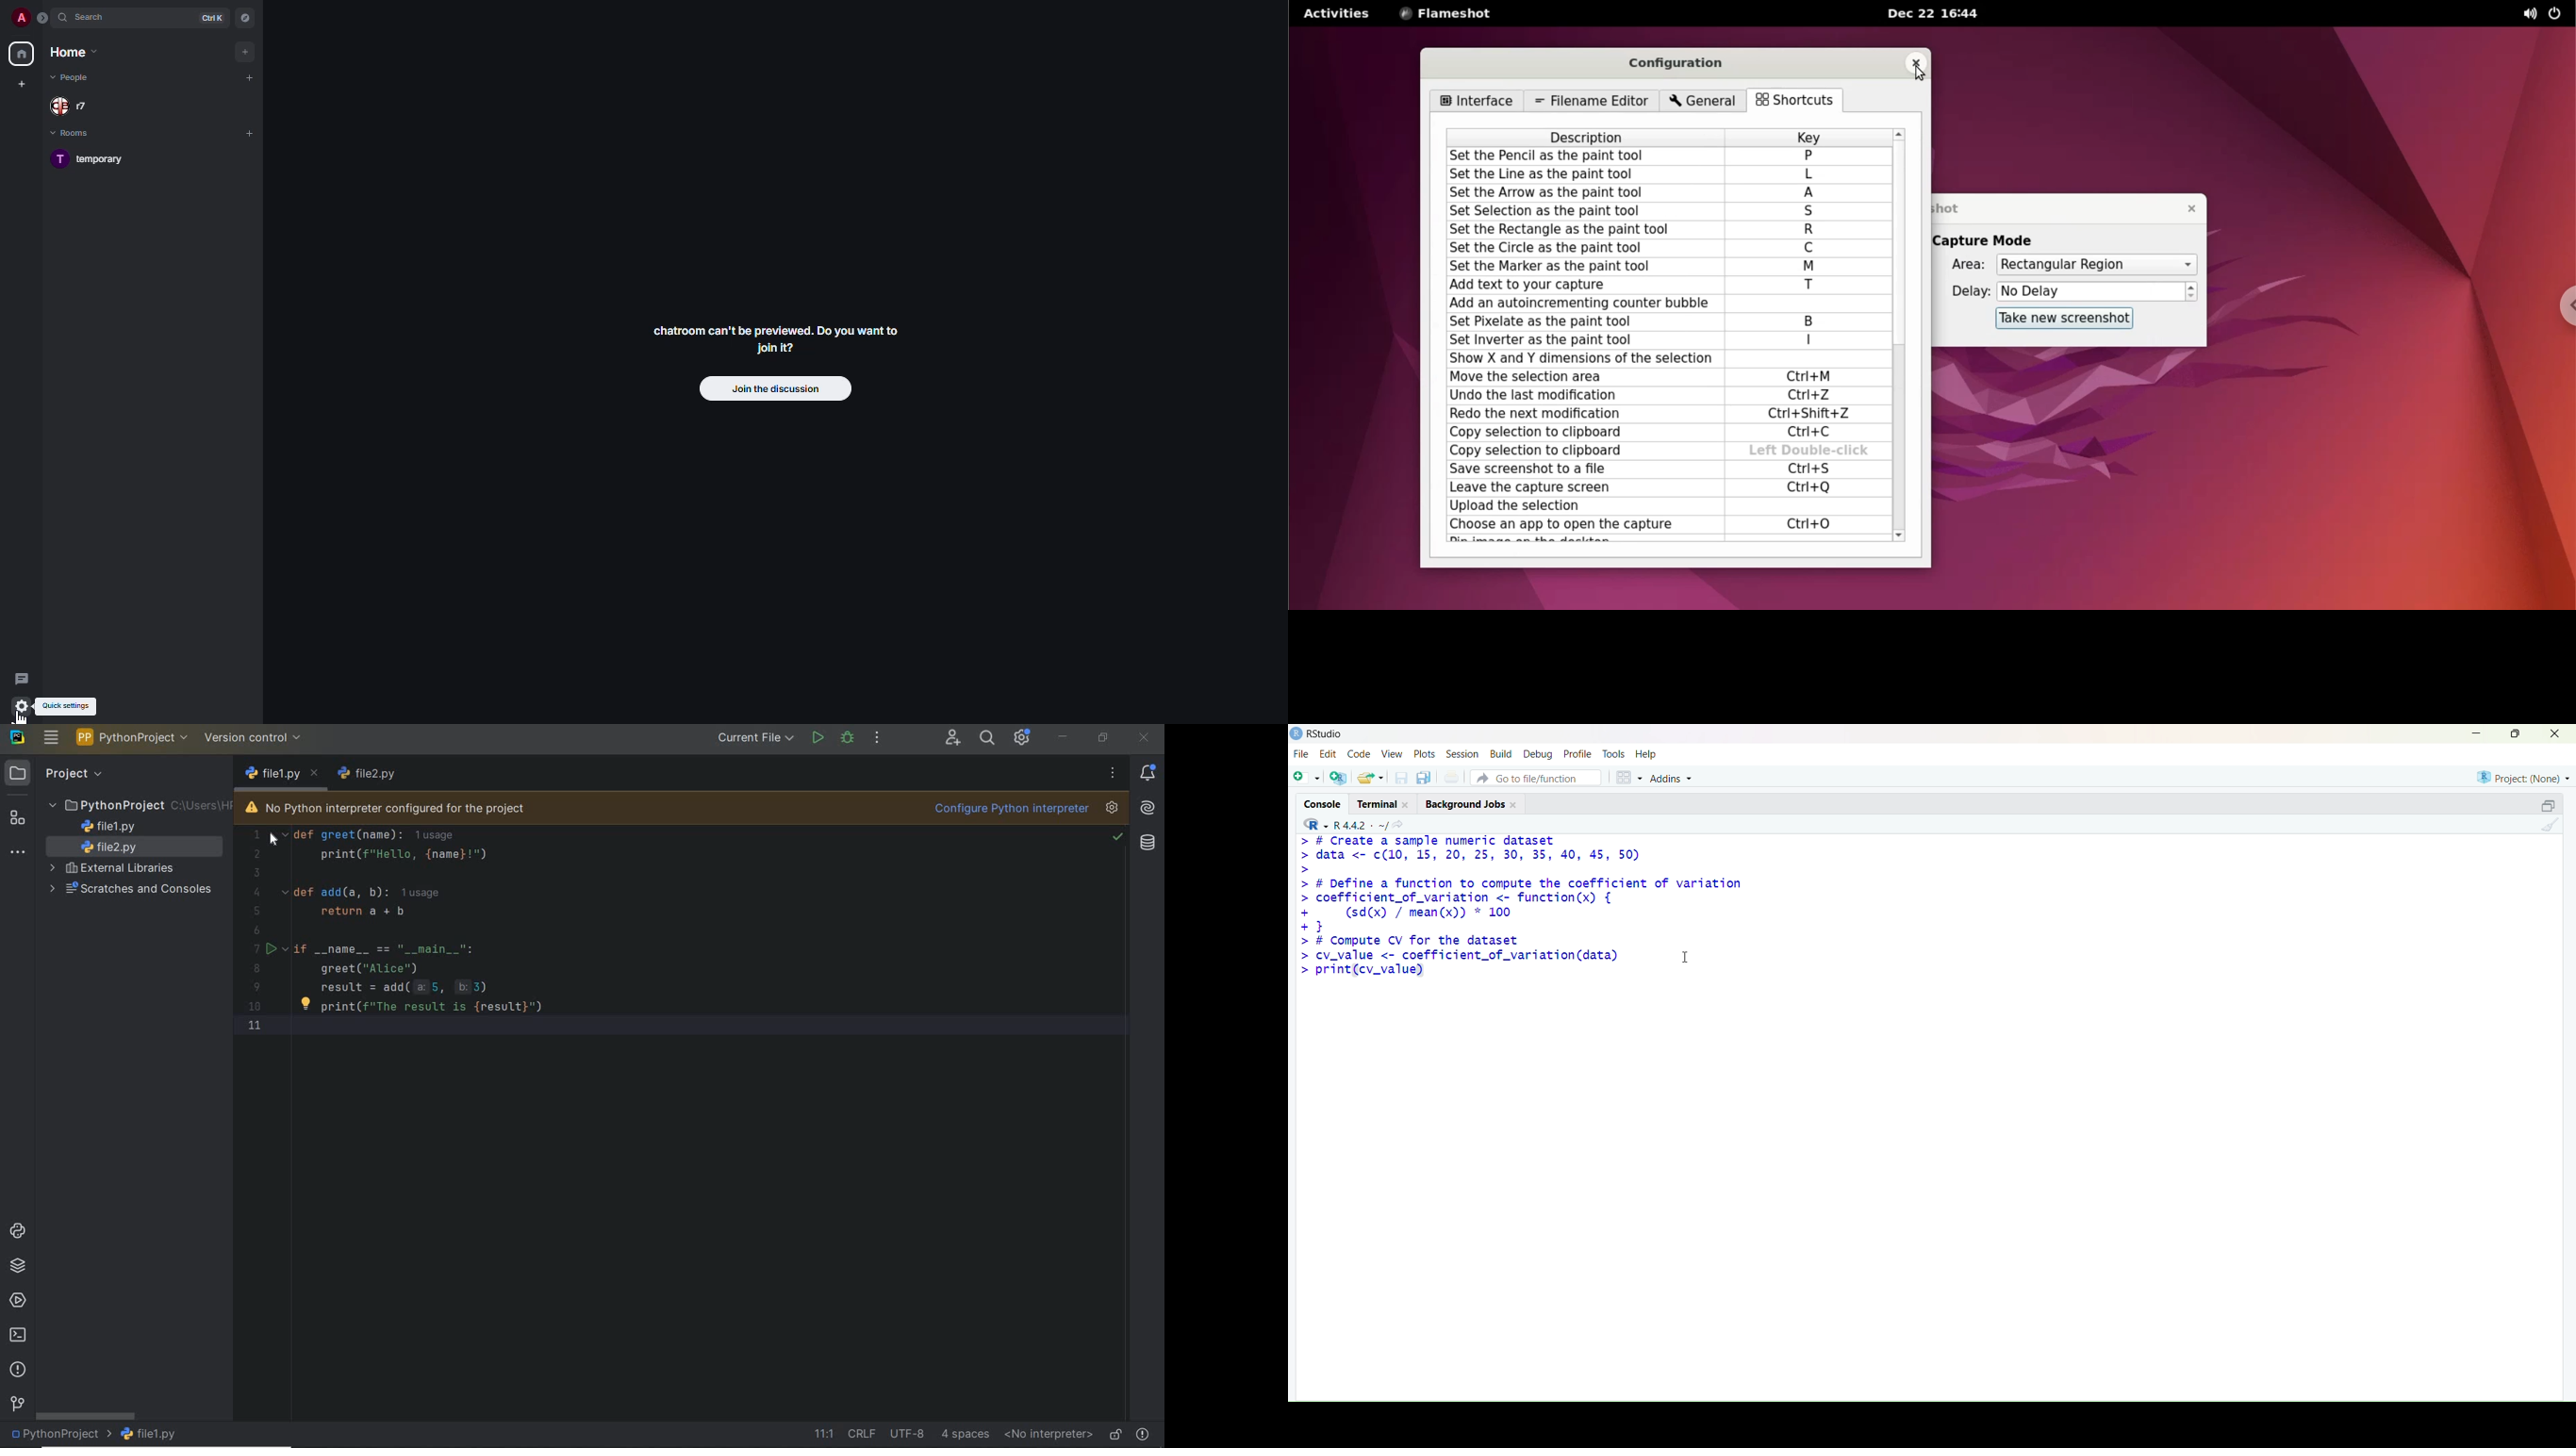 This screenshot has width=2576, height=1456. Describe the element at coordinates (1338, 778) in the screenshot. I see `add R file` at that location.